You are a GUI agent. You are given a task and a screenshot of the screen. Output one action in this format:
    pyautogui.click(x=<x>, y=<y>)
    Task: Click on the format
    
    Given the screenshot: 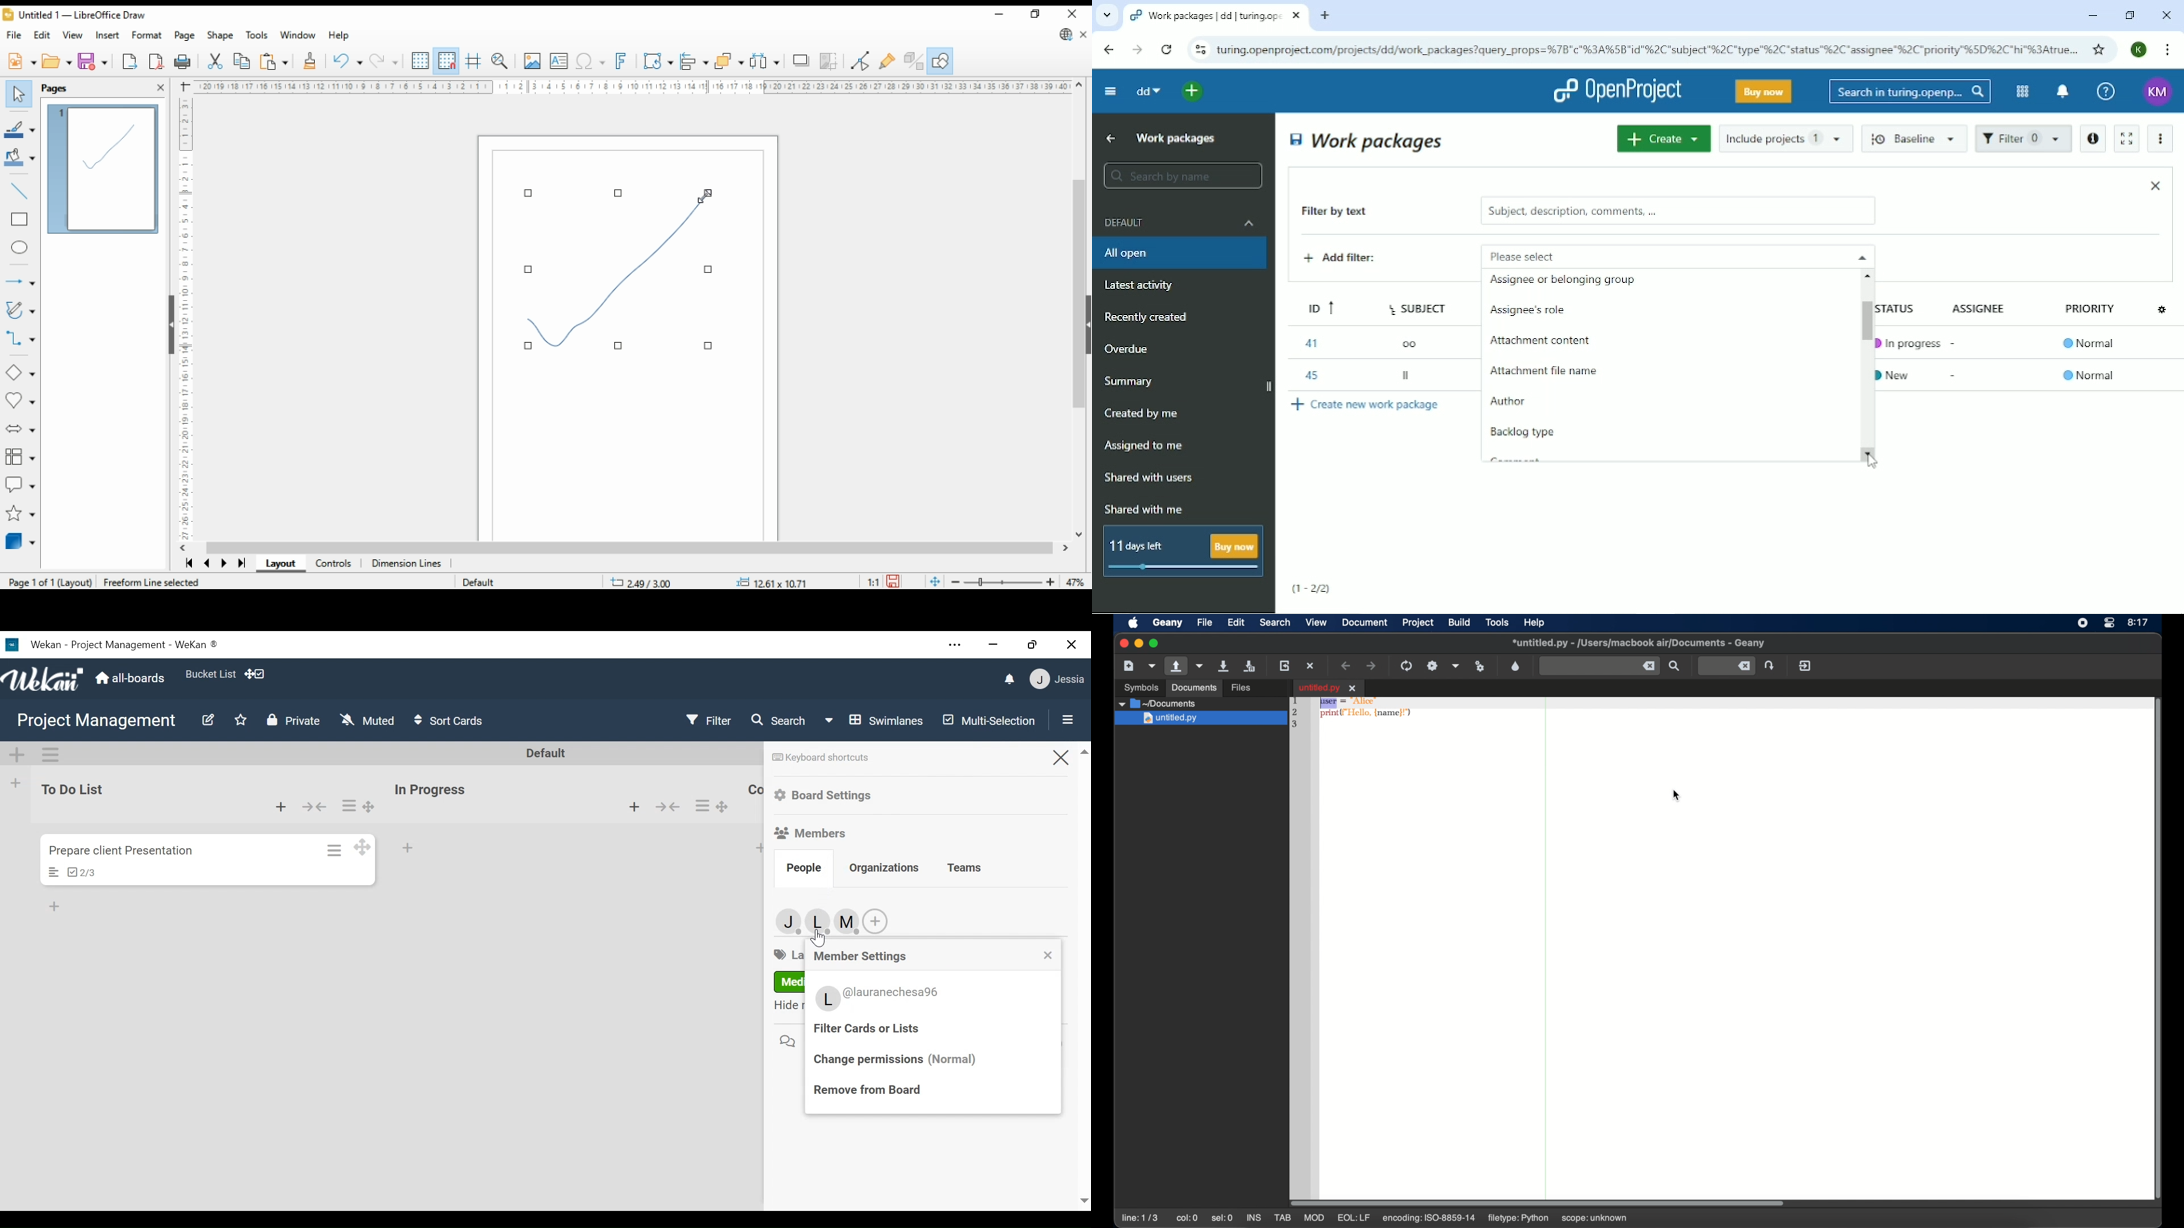 What is the action you would take?
    pyautogui.click(x=147, y=36)
    